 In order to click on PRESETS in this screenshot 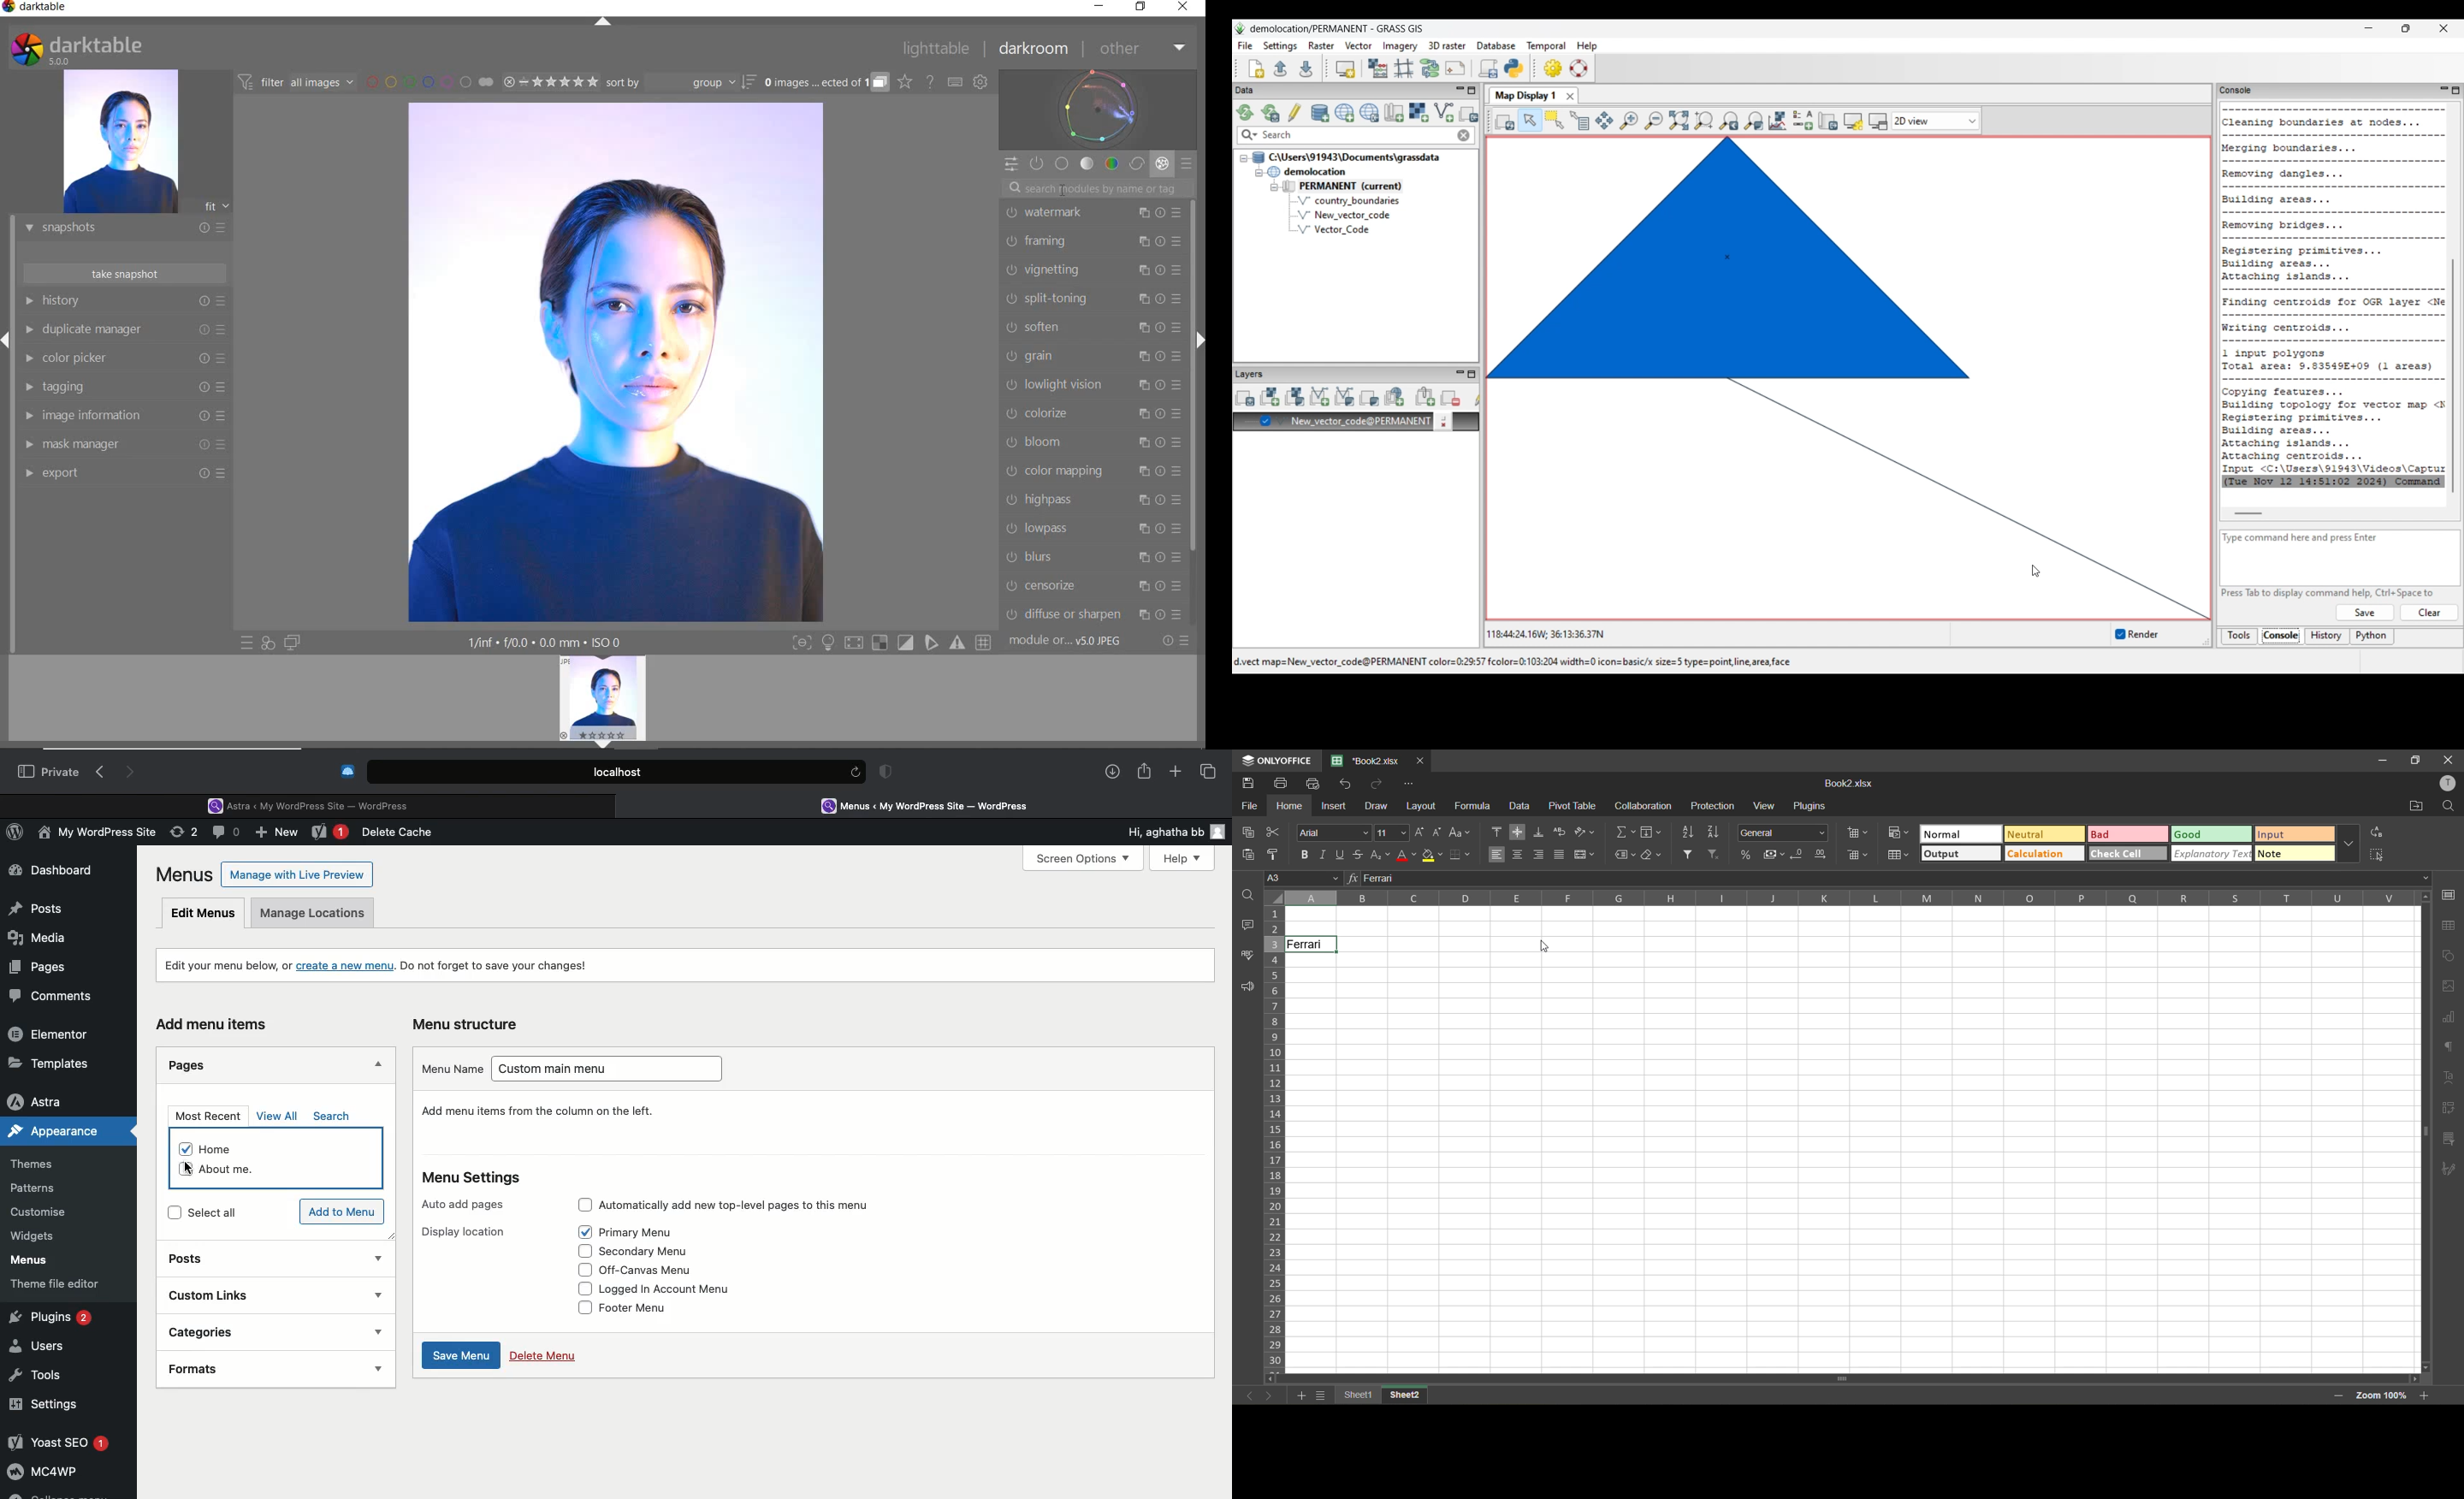, I will do `click(1187, 163)`.